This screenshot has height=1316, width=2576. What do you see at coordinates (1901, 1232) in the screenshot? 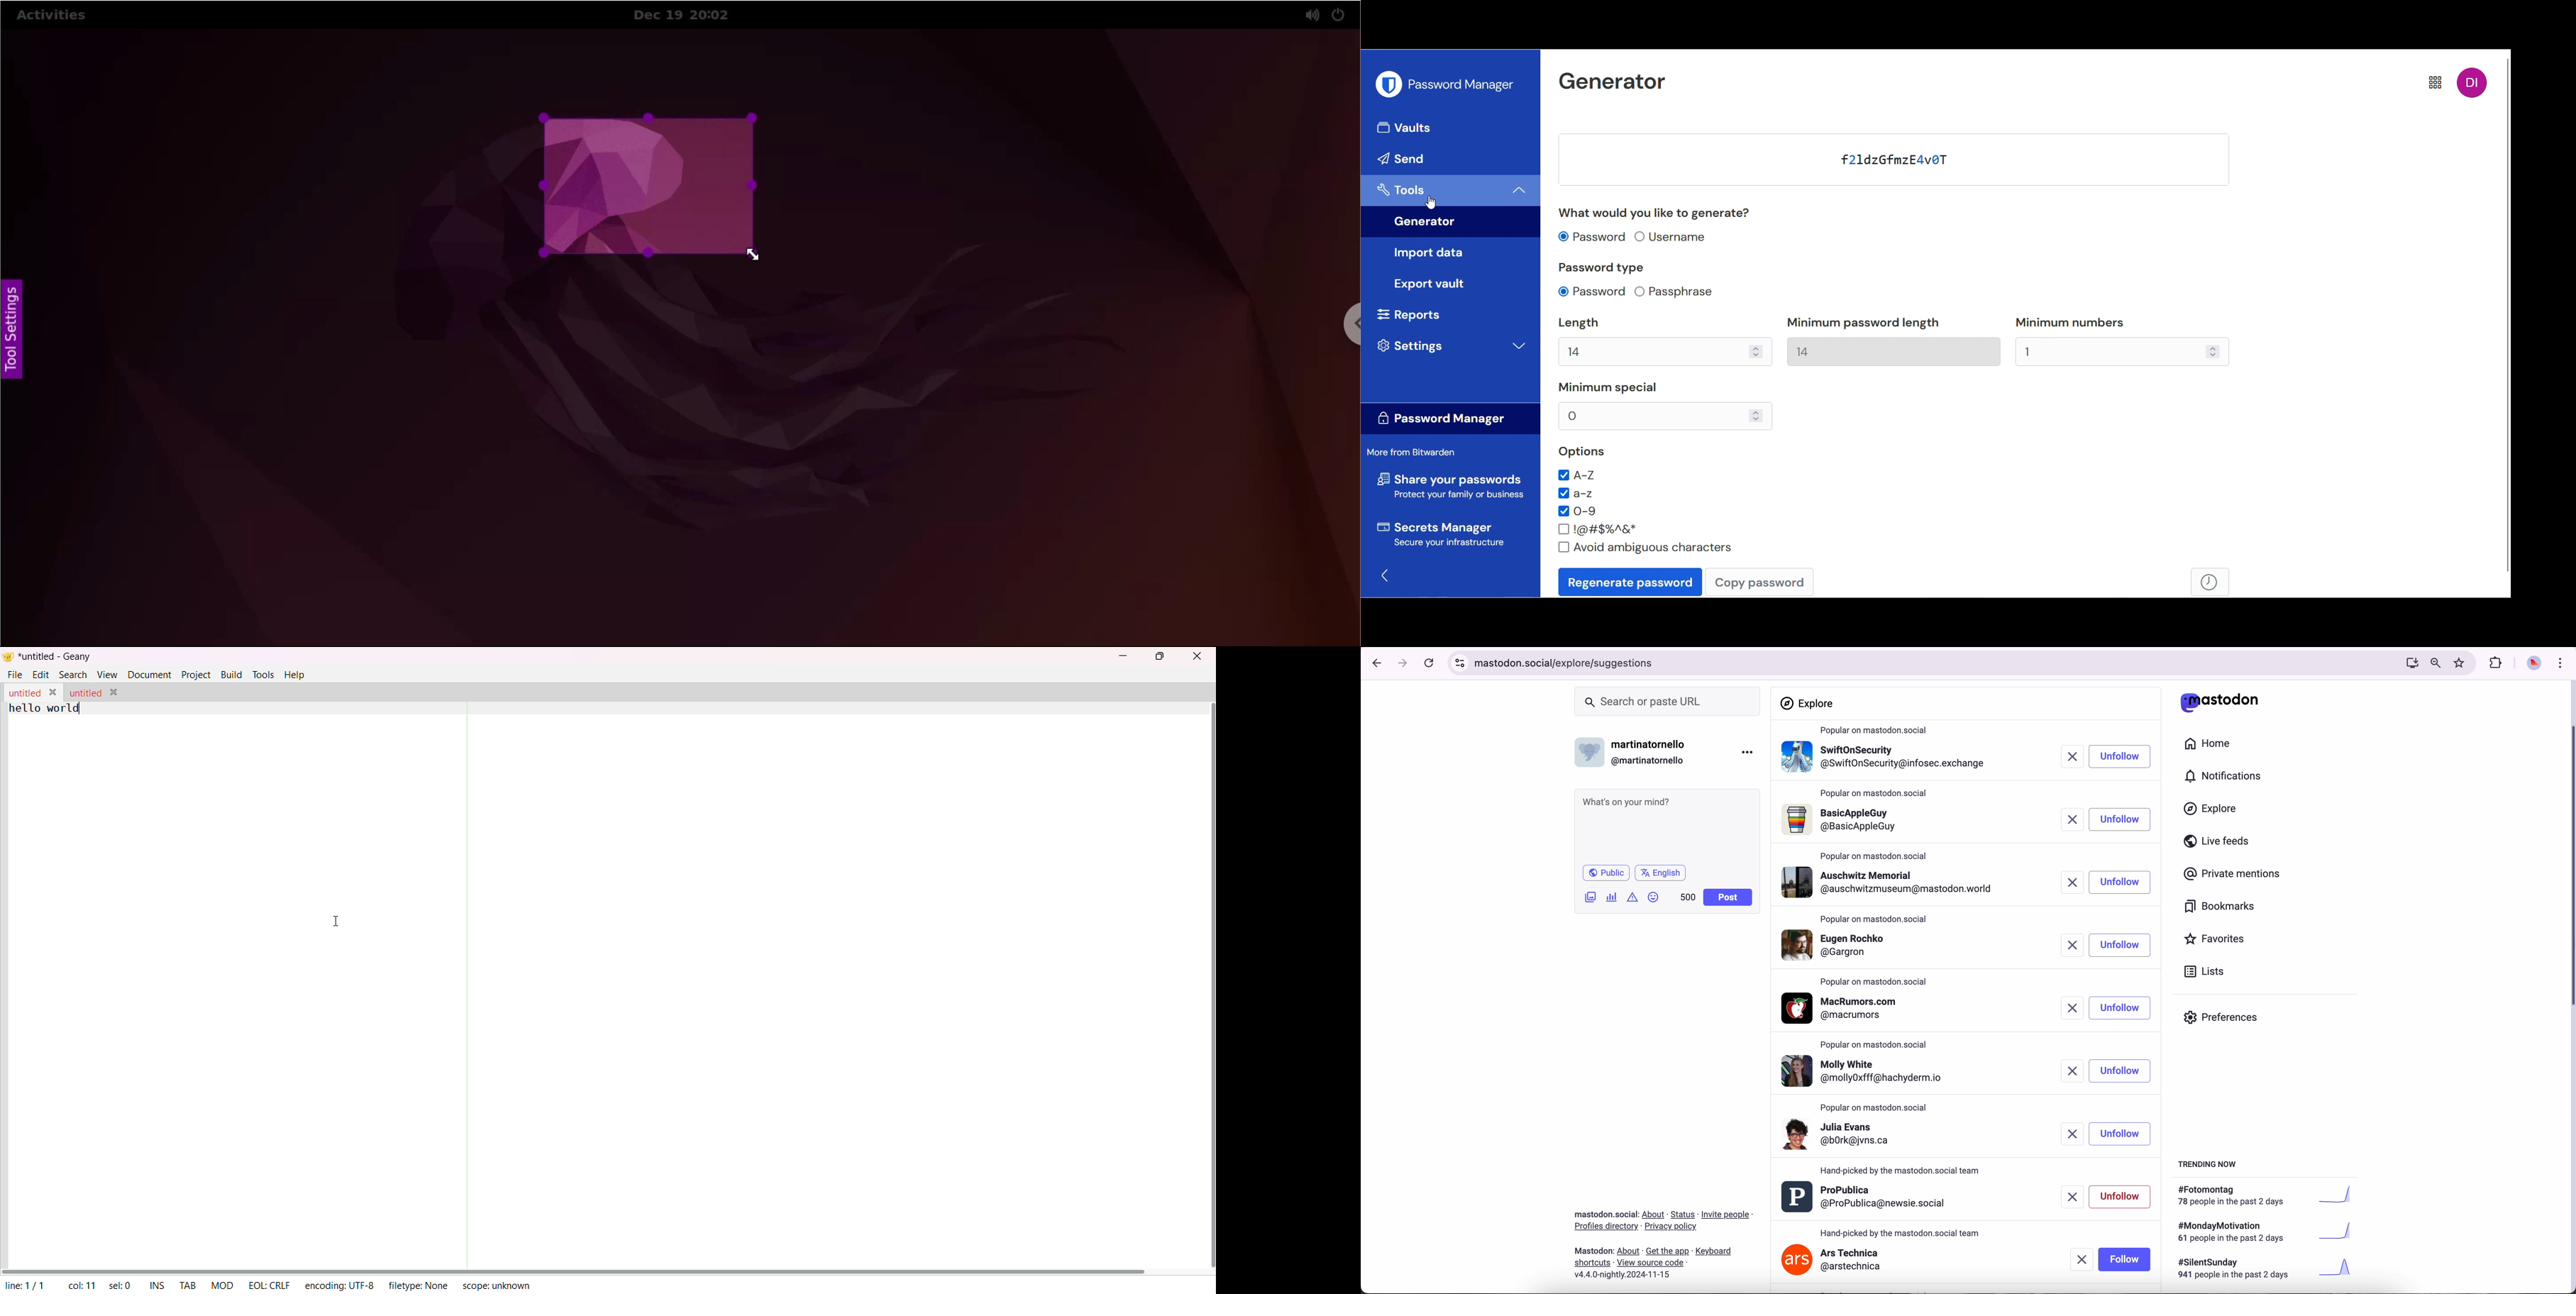
I see `hand-picked by the mastodon.social team` at bounding box center [1901, 1232].